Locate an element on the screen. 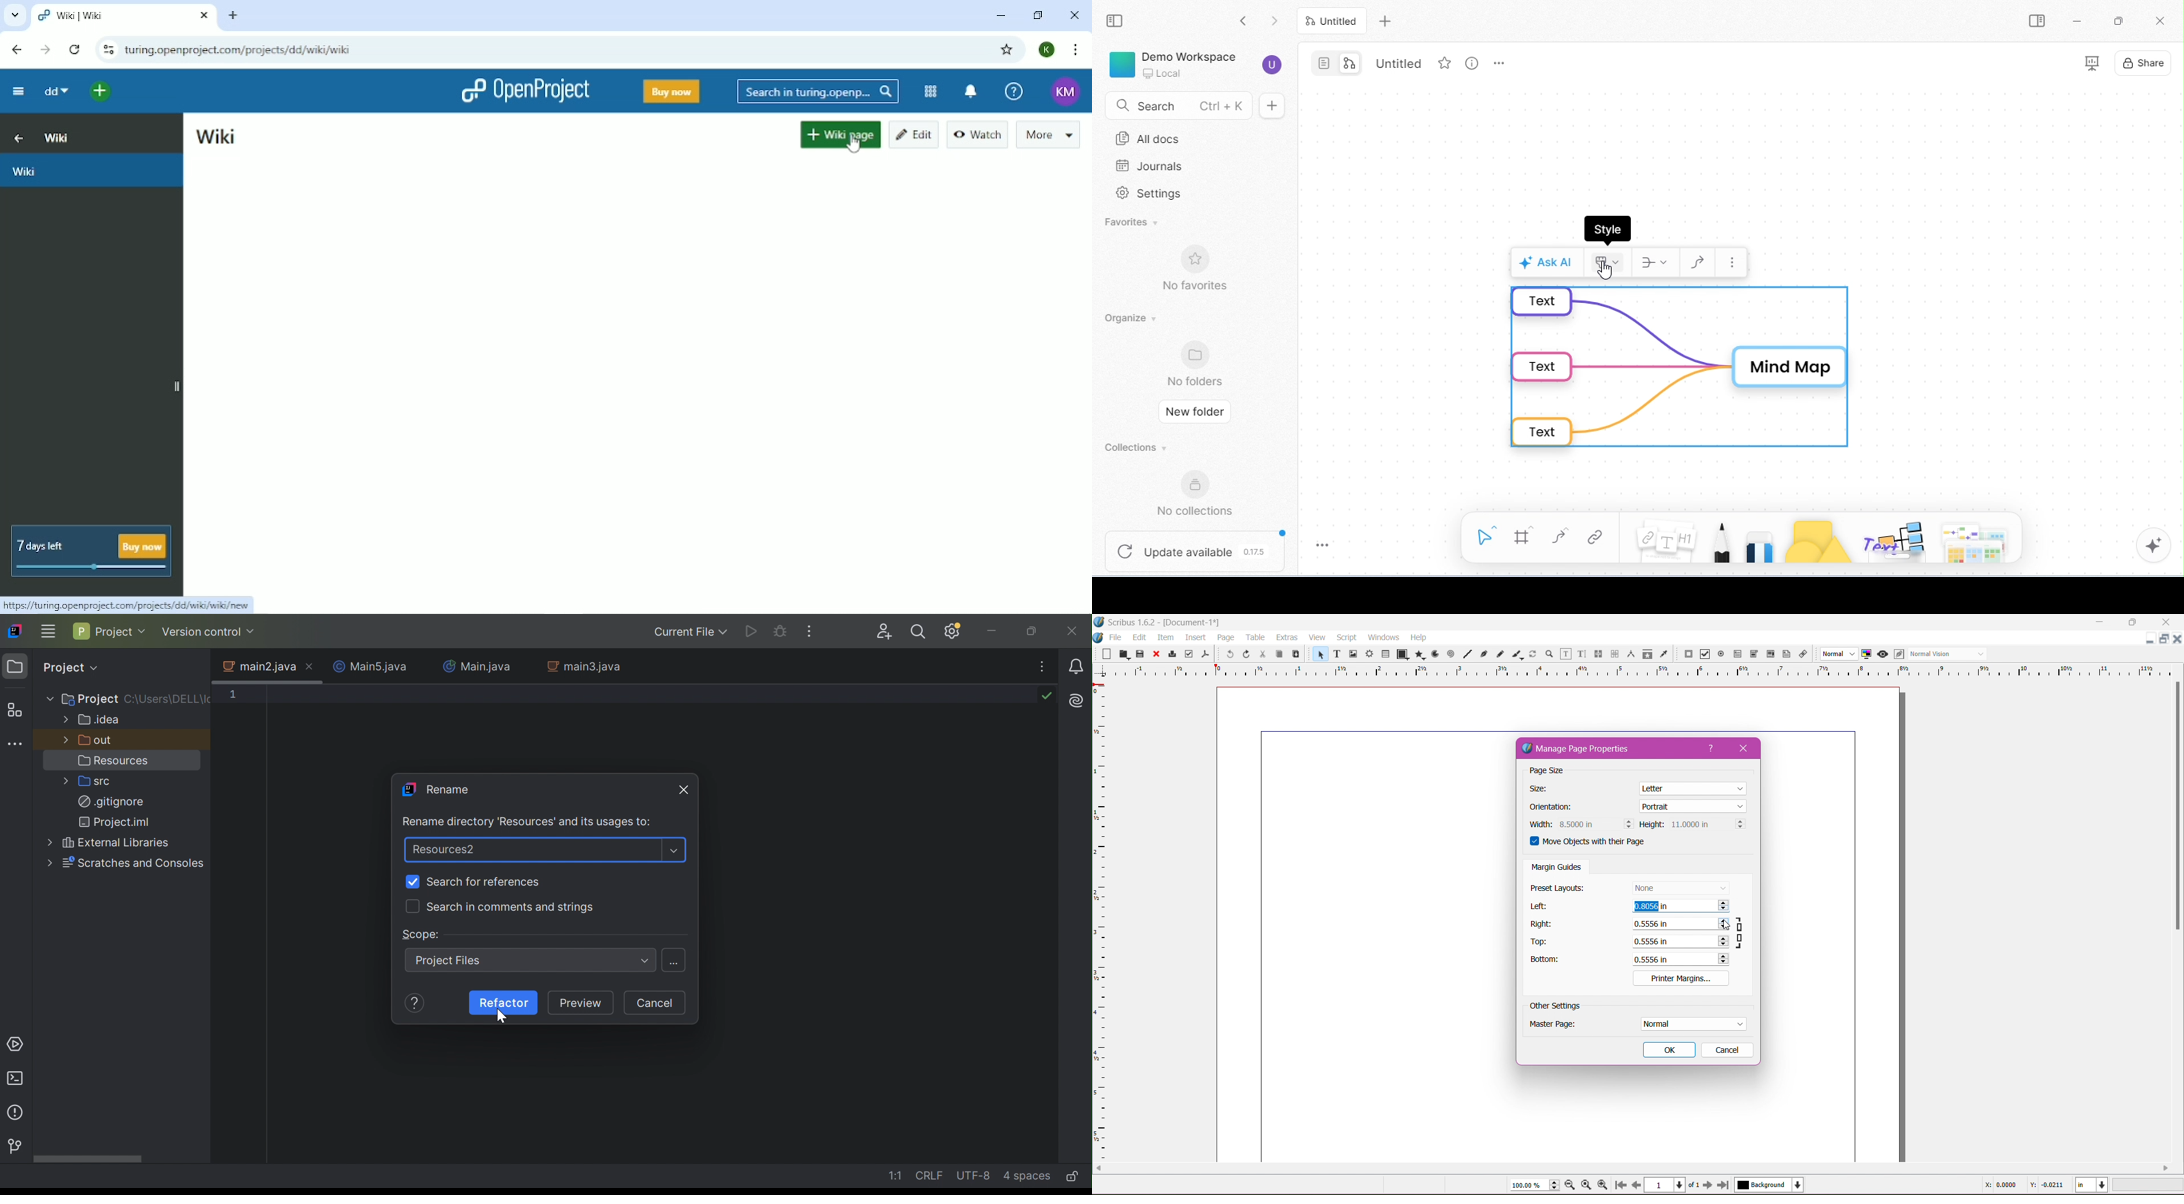  Select the visual appearance of the display is located at coordinates (1950, 654).